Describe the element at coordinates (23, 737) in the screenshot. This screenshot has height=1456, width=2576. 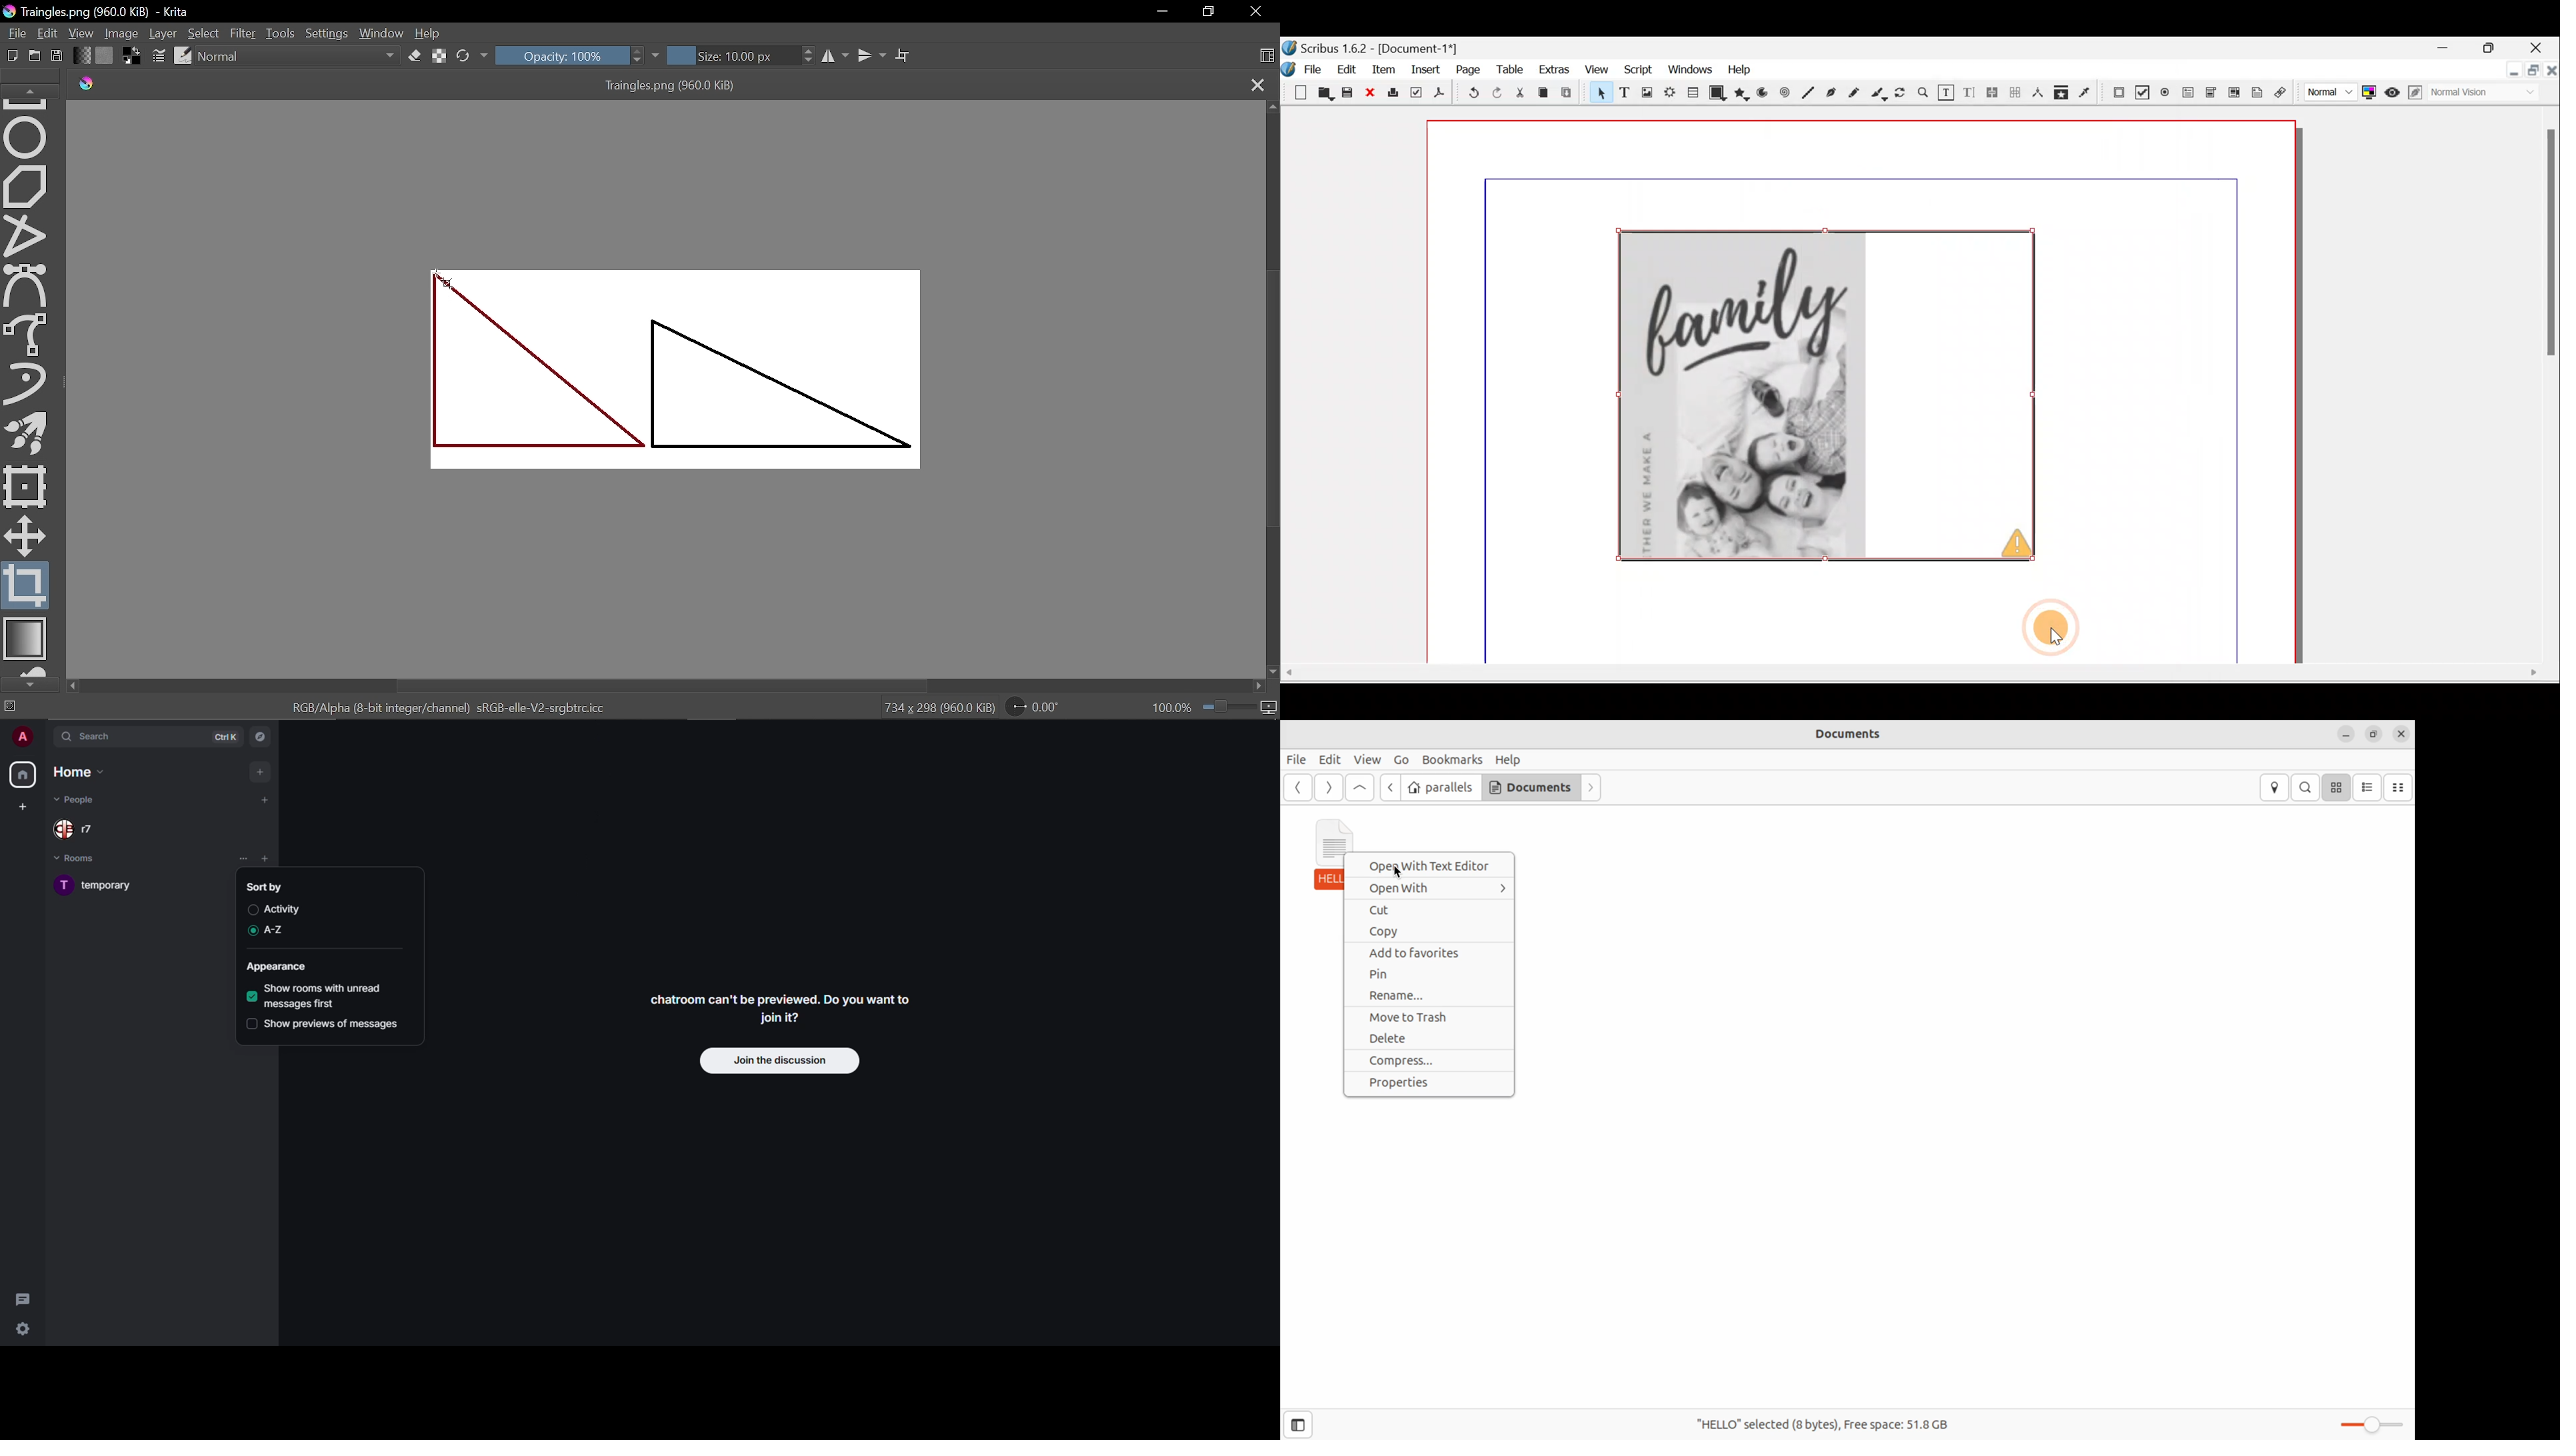
I see `profile` at that location.